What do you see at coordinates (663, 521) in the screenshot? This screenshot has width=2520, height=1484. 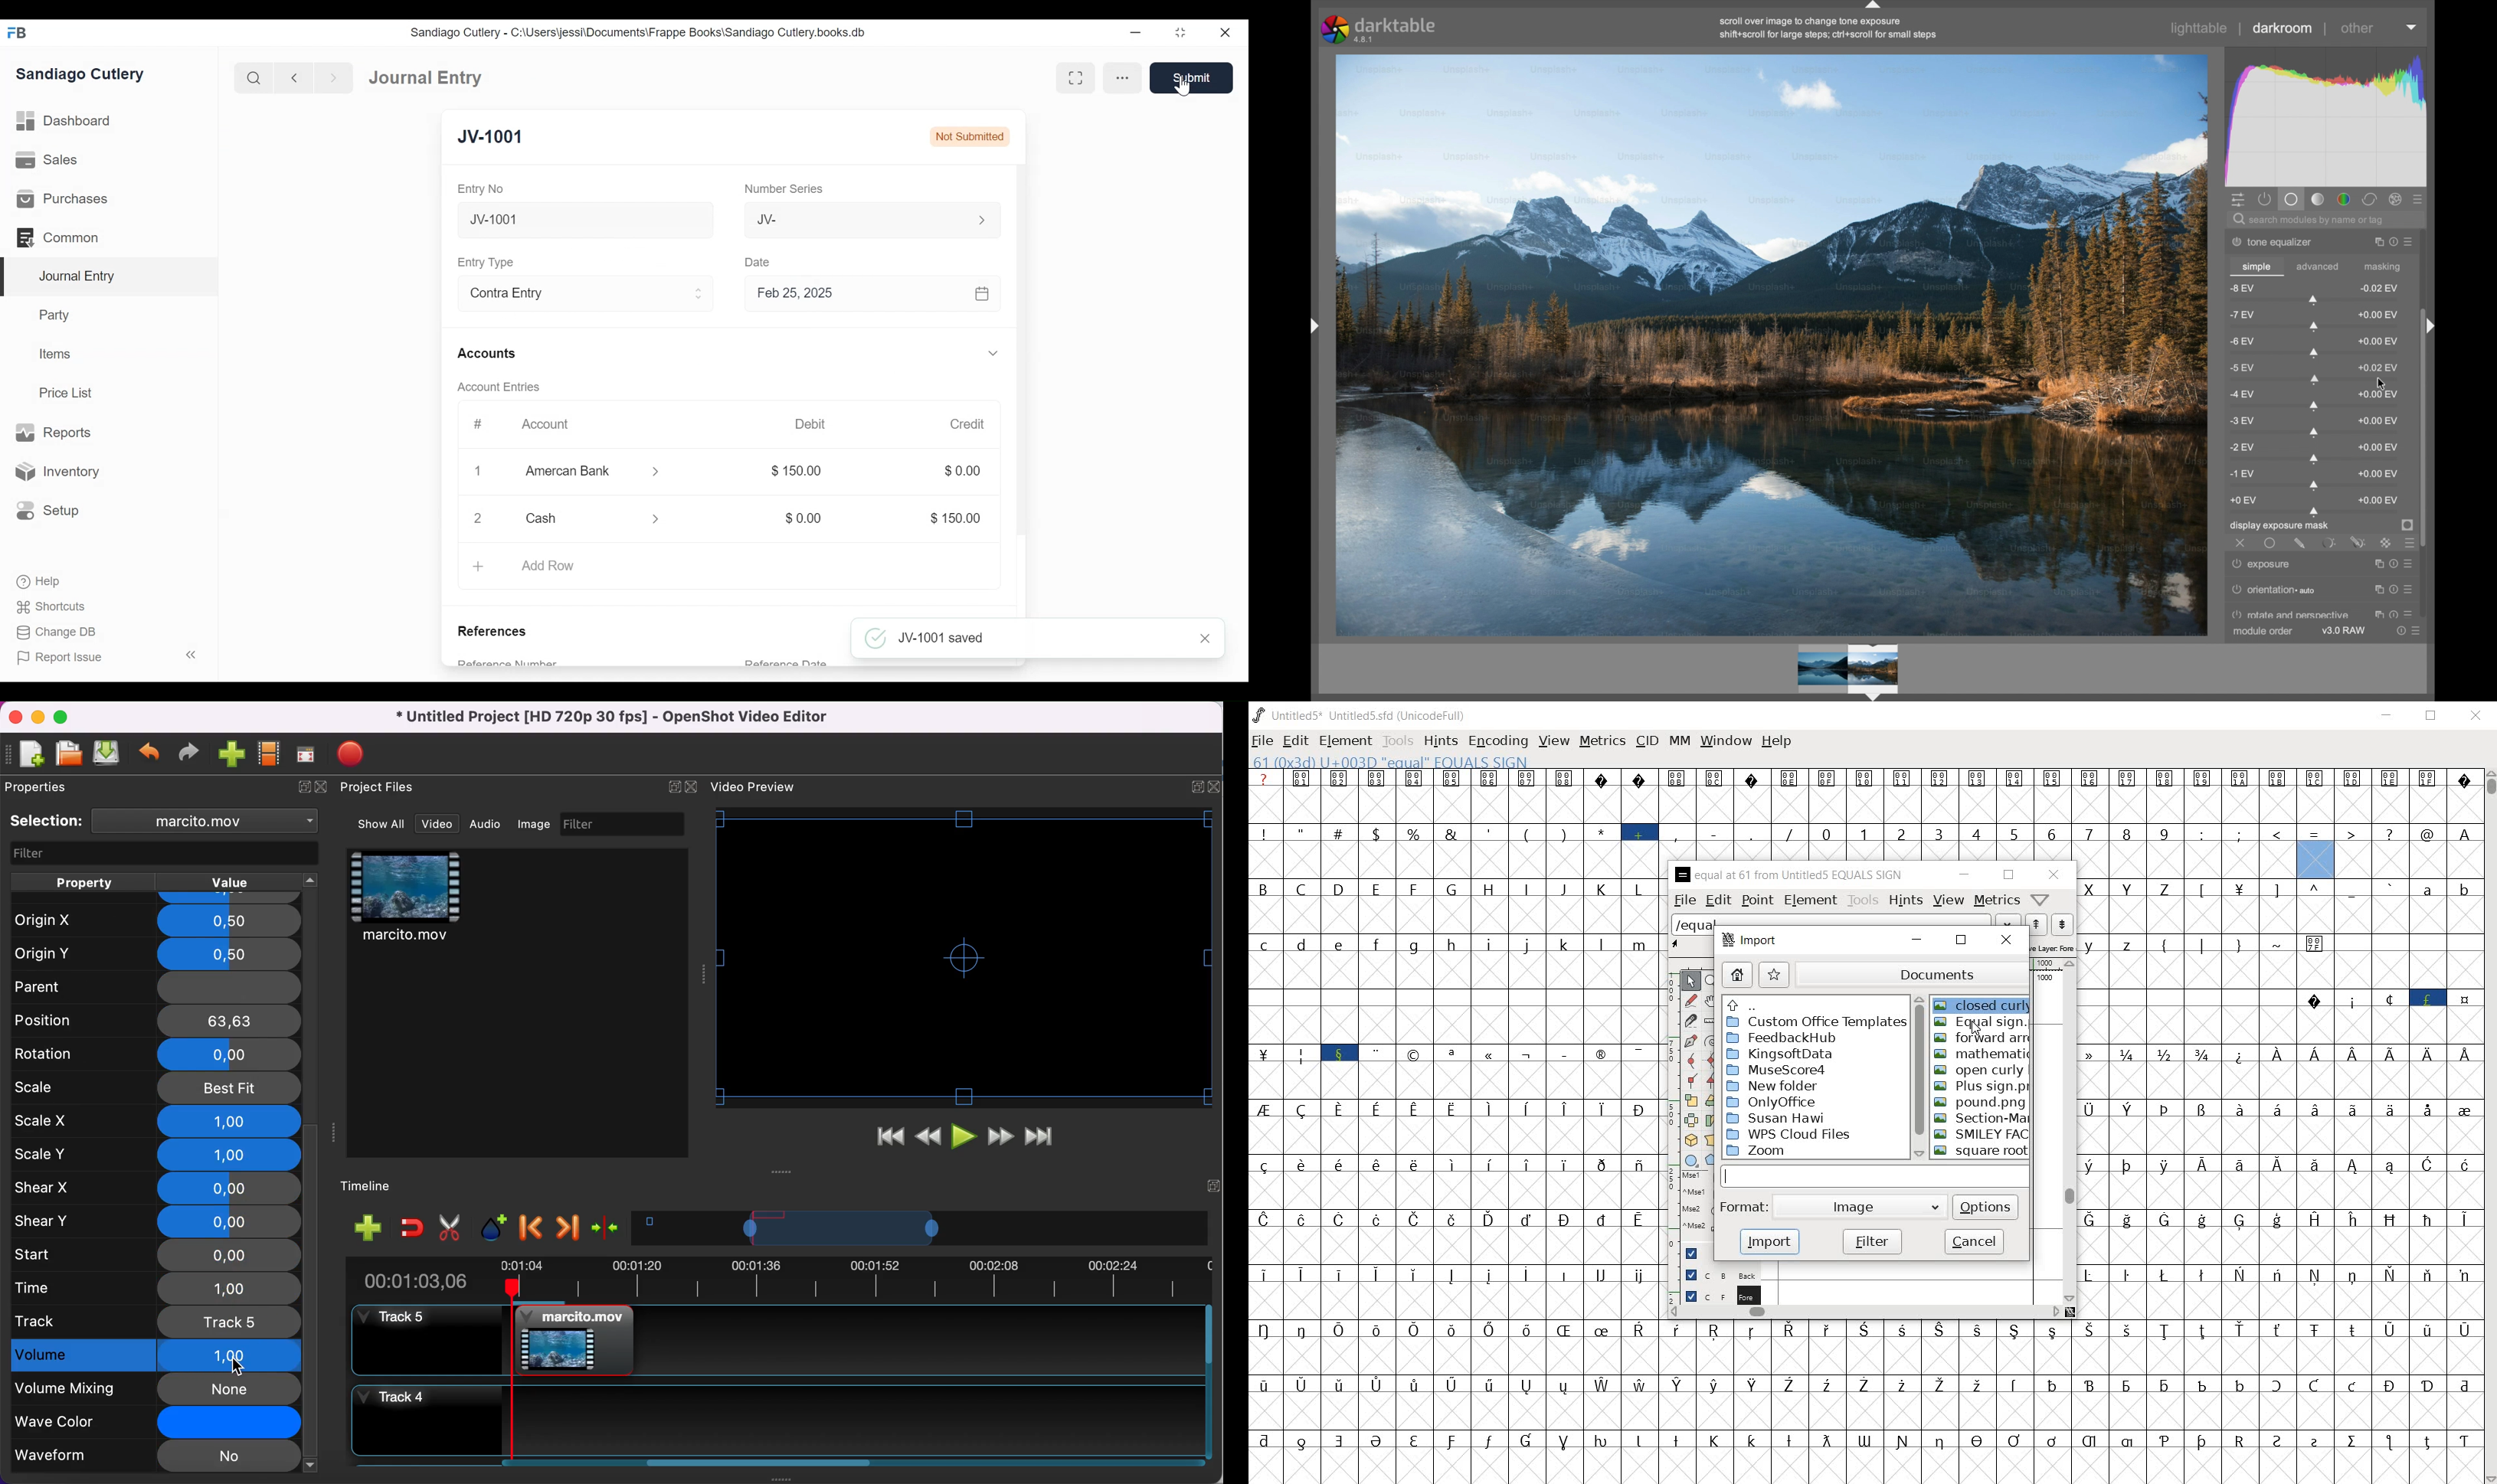 I see `Expand` at bounding box center [663, 521].